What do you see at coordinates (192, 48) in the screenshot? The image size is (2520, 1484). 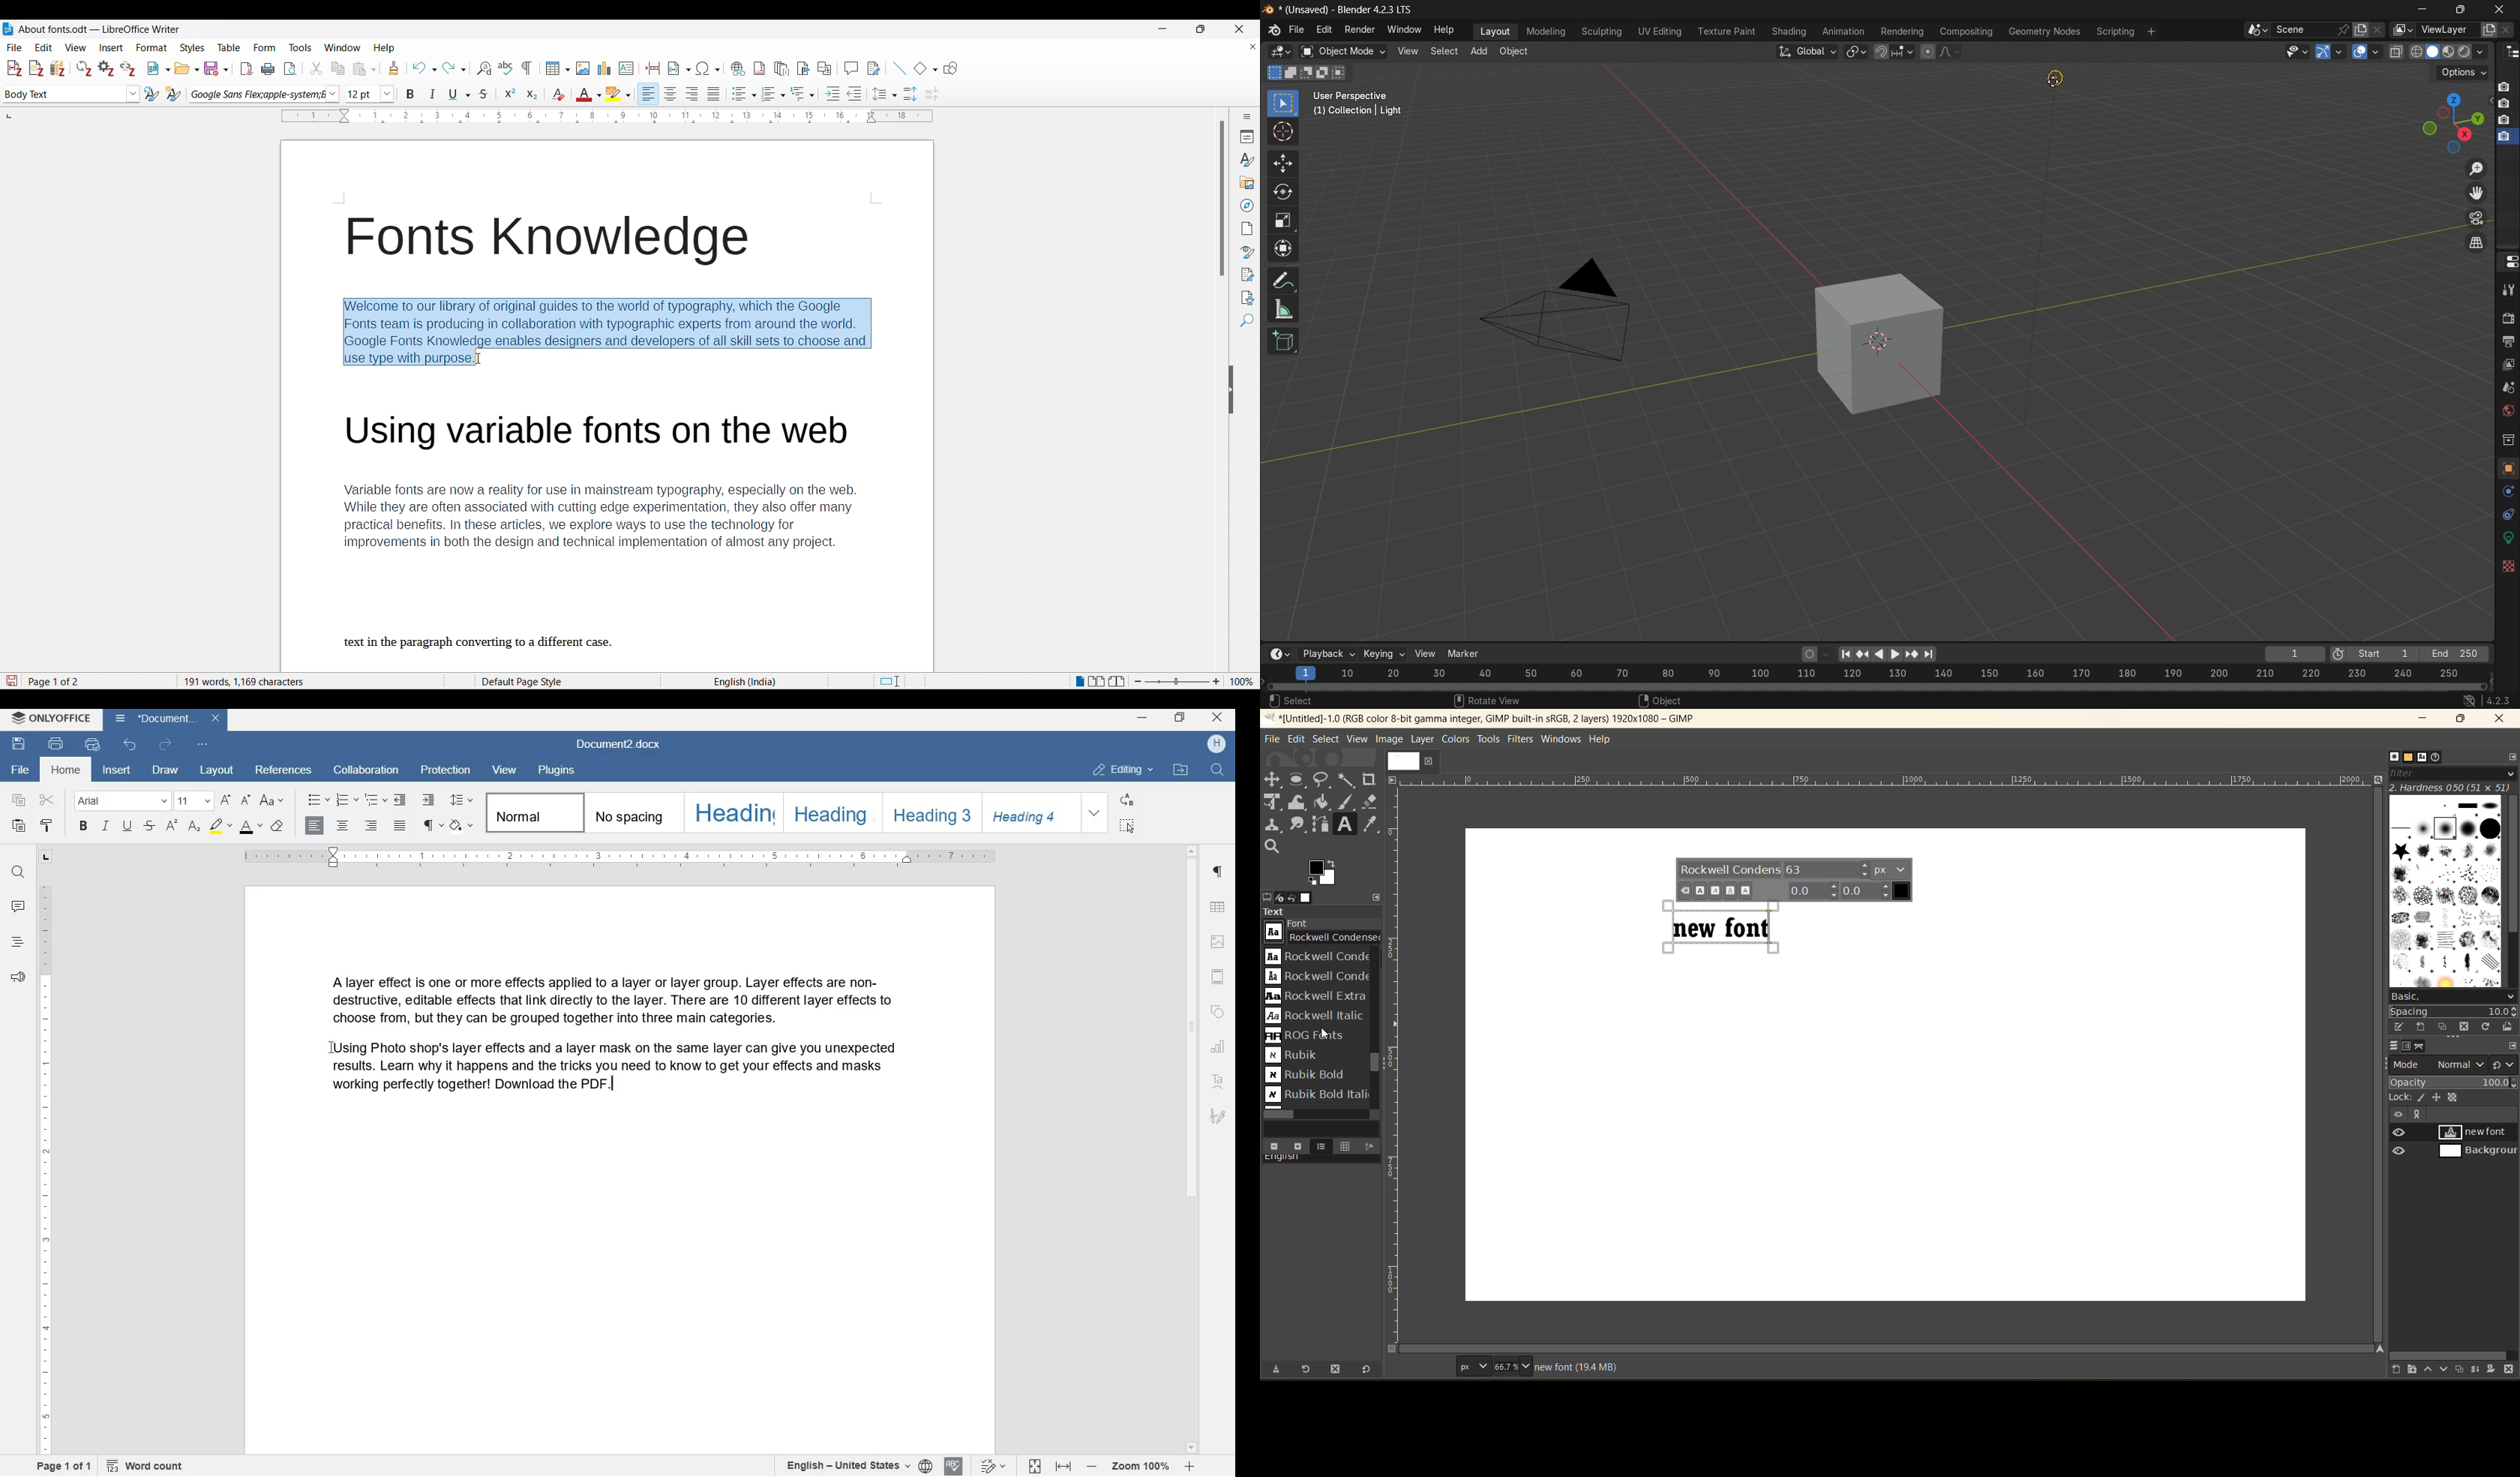 I see `Styles menu` at bounding box center [192, 48].